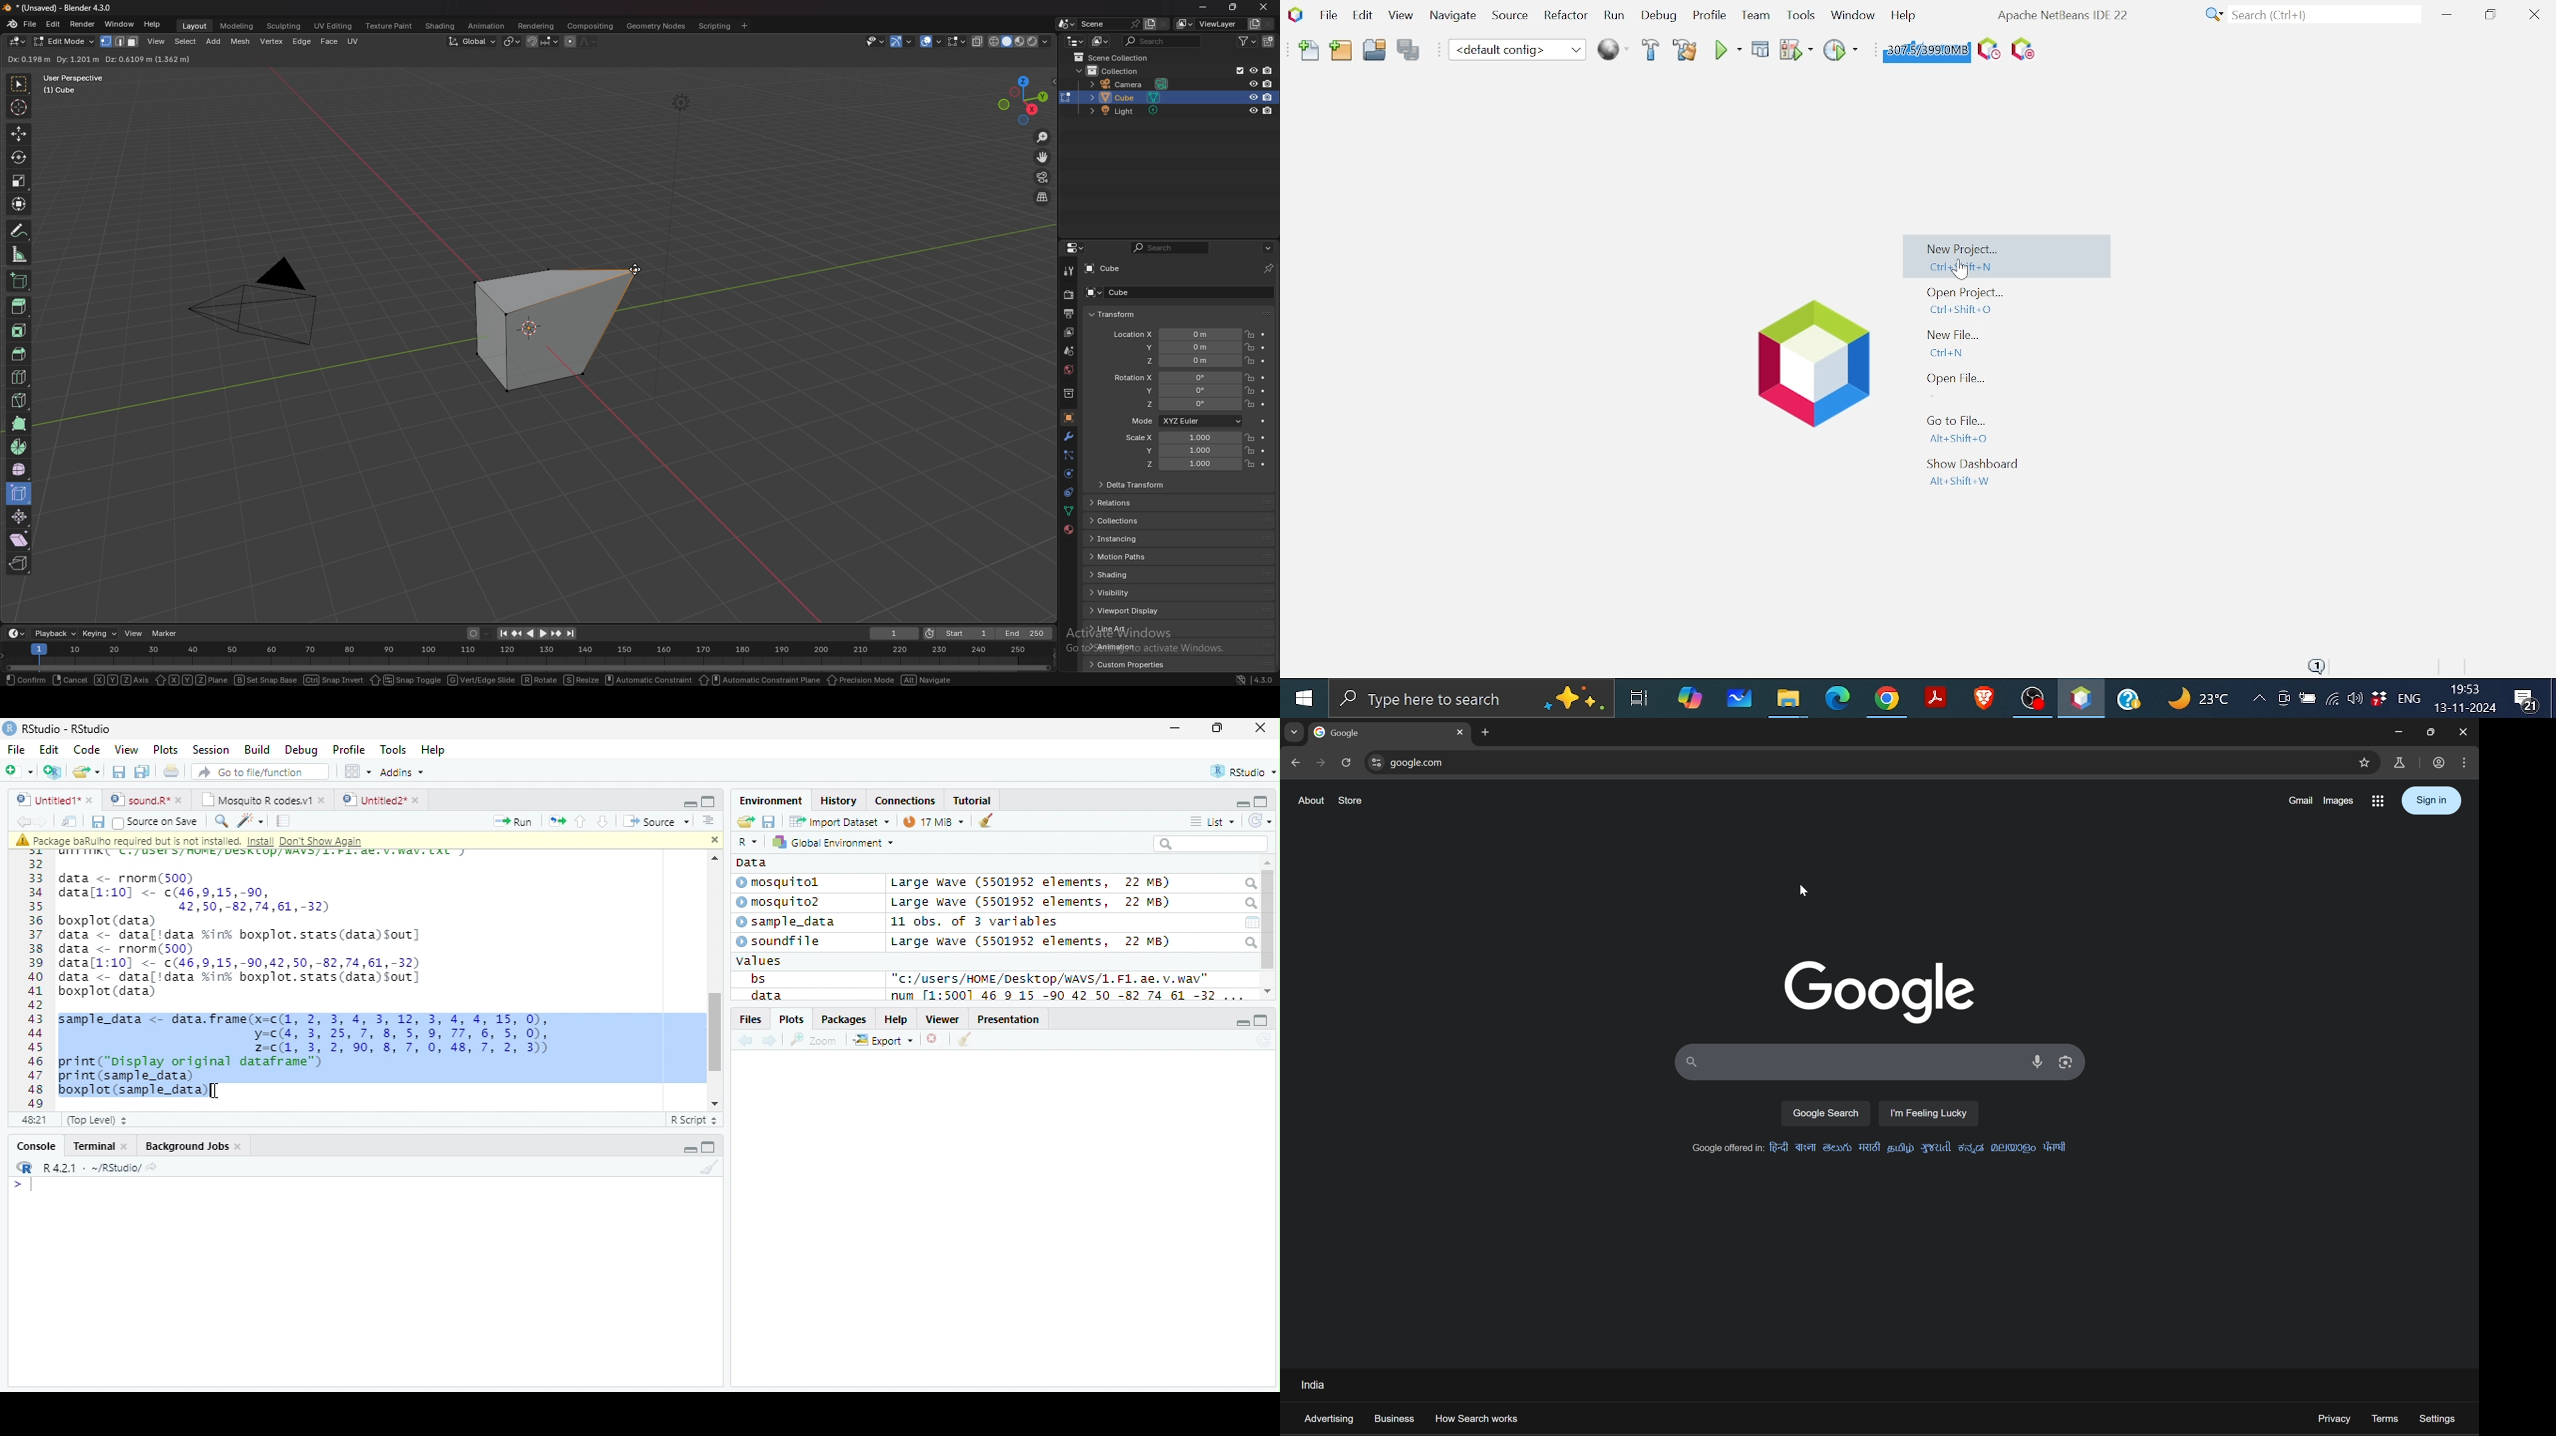  What do you see at coordinates (2335, 1420) in the screenshot?
I see `privacy` at bounding box center [2335, 1420].